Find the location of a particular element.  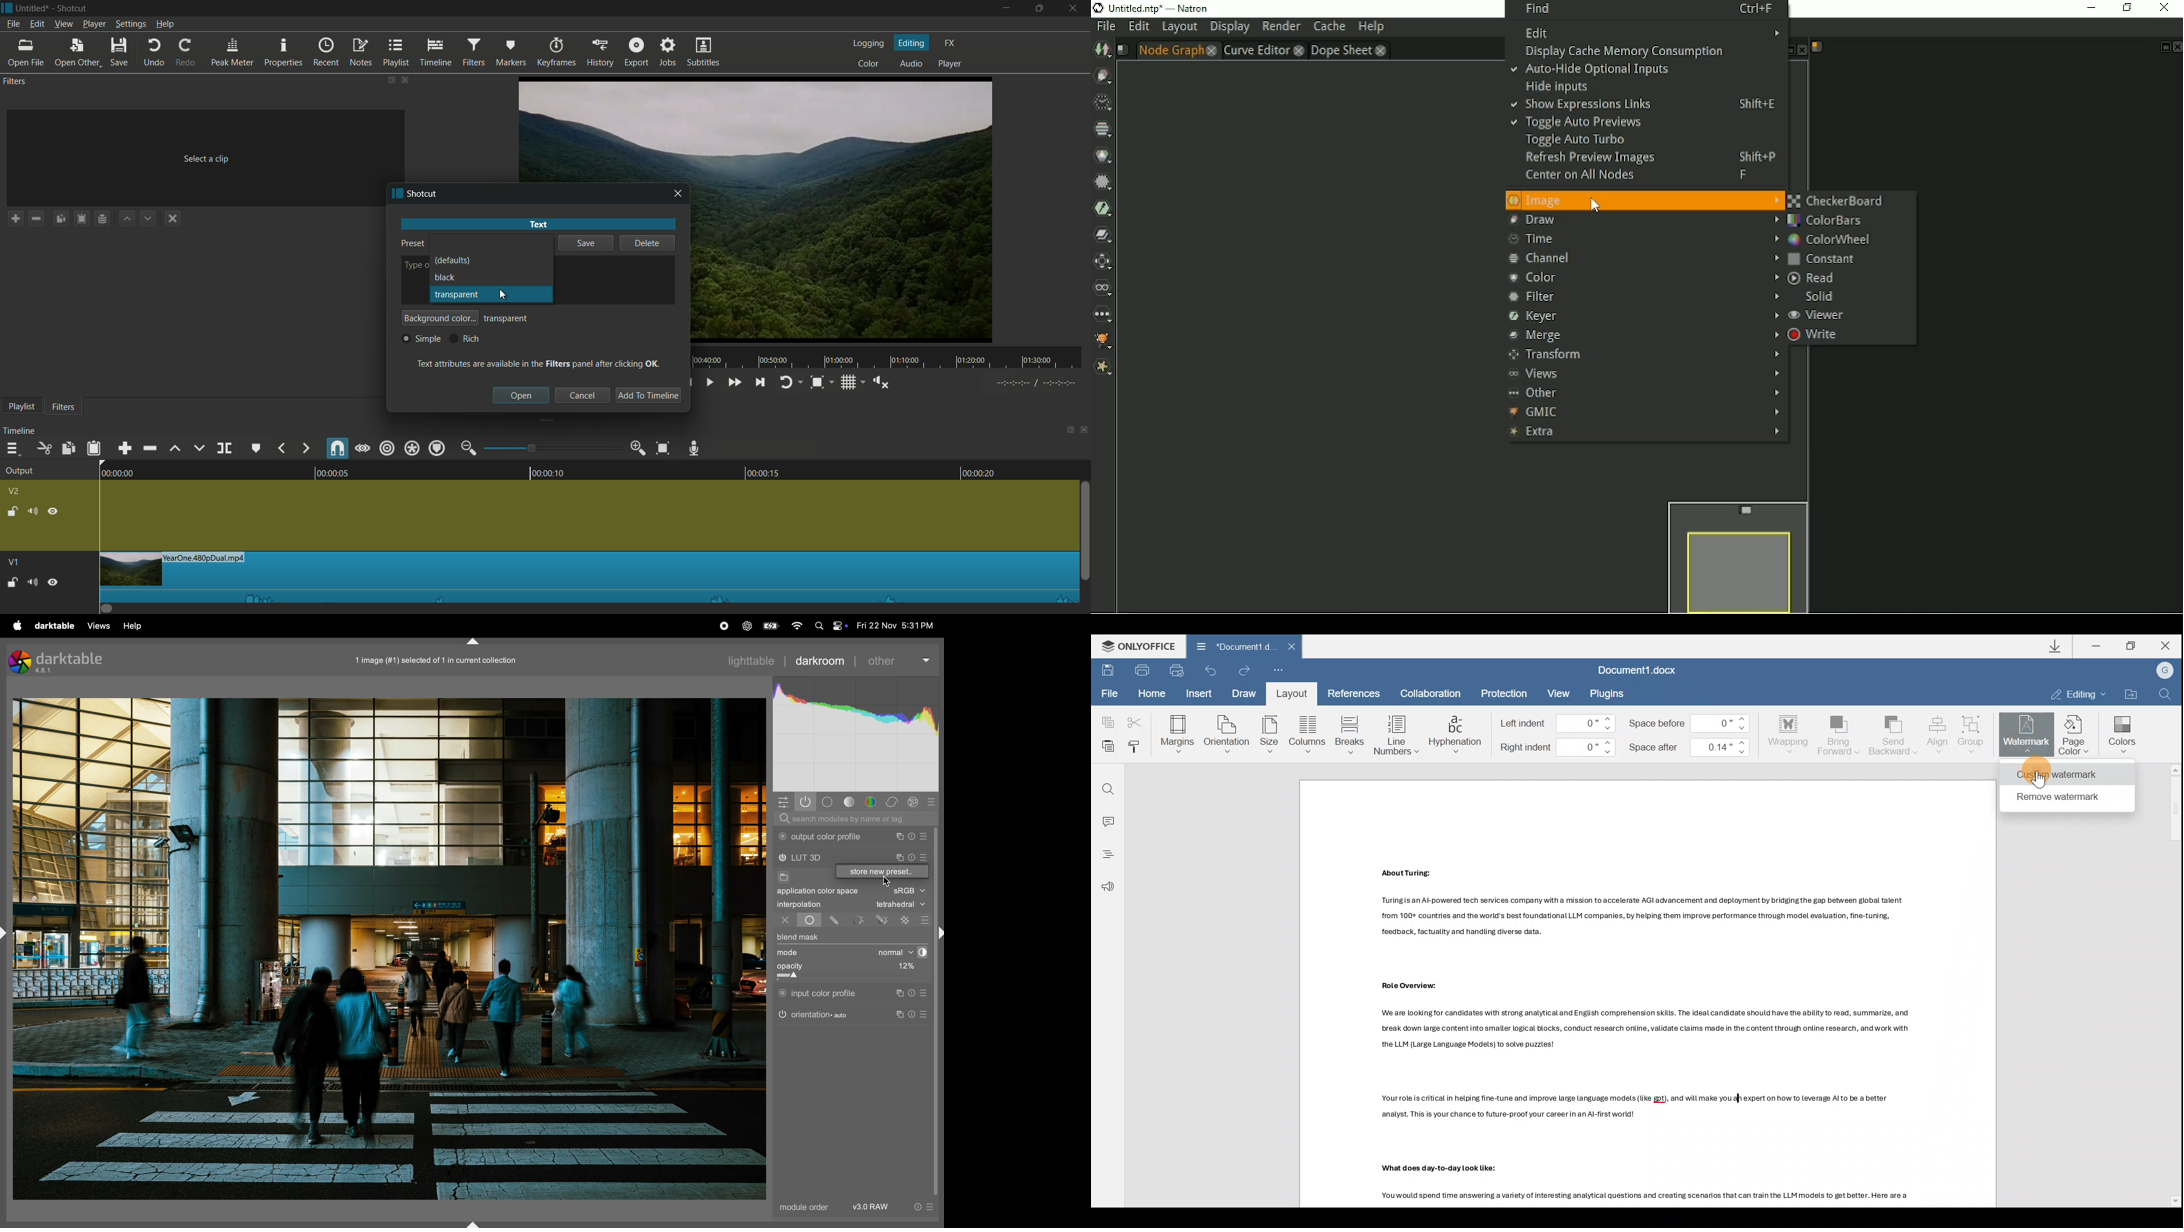

snap is located at coordinates (338, 449).